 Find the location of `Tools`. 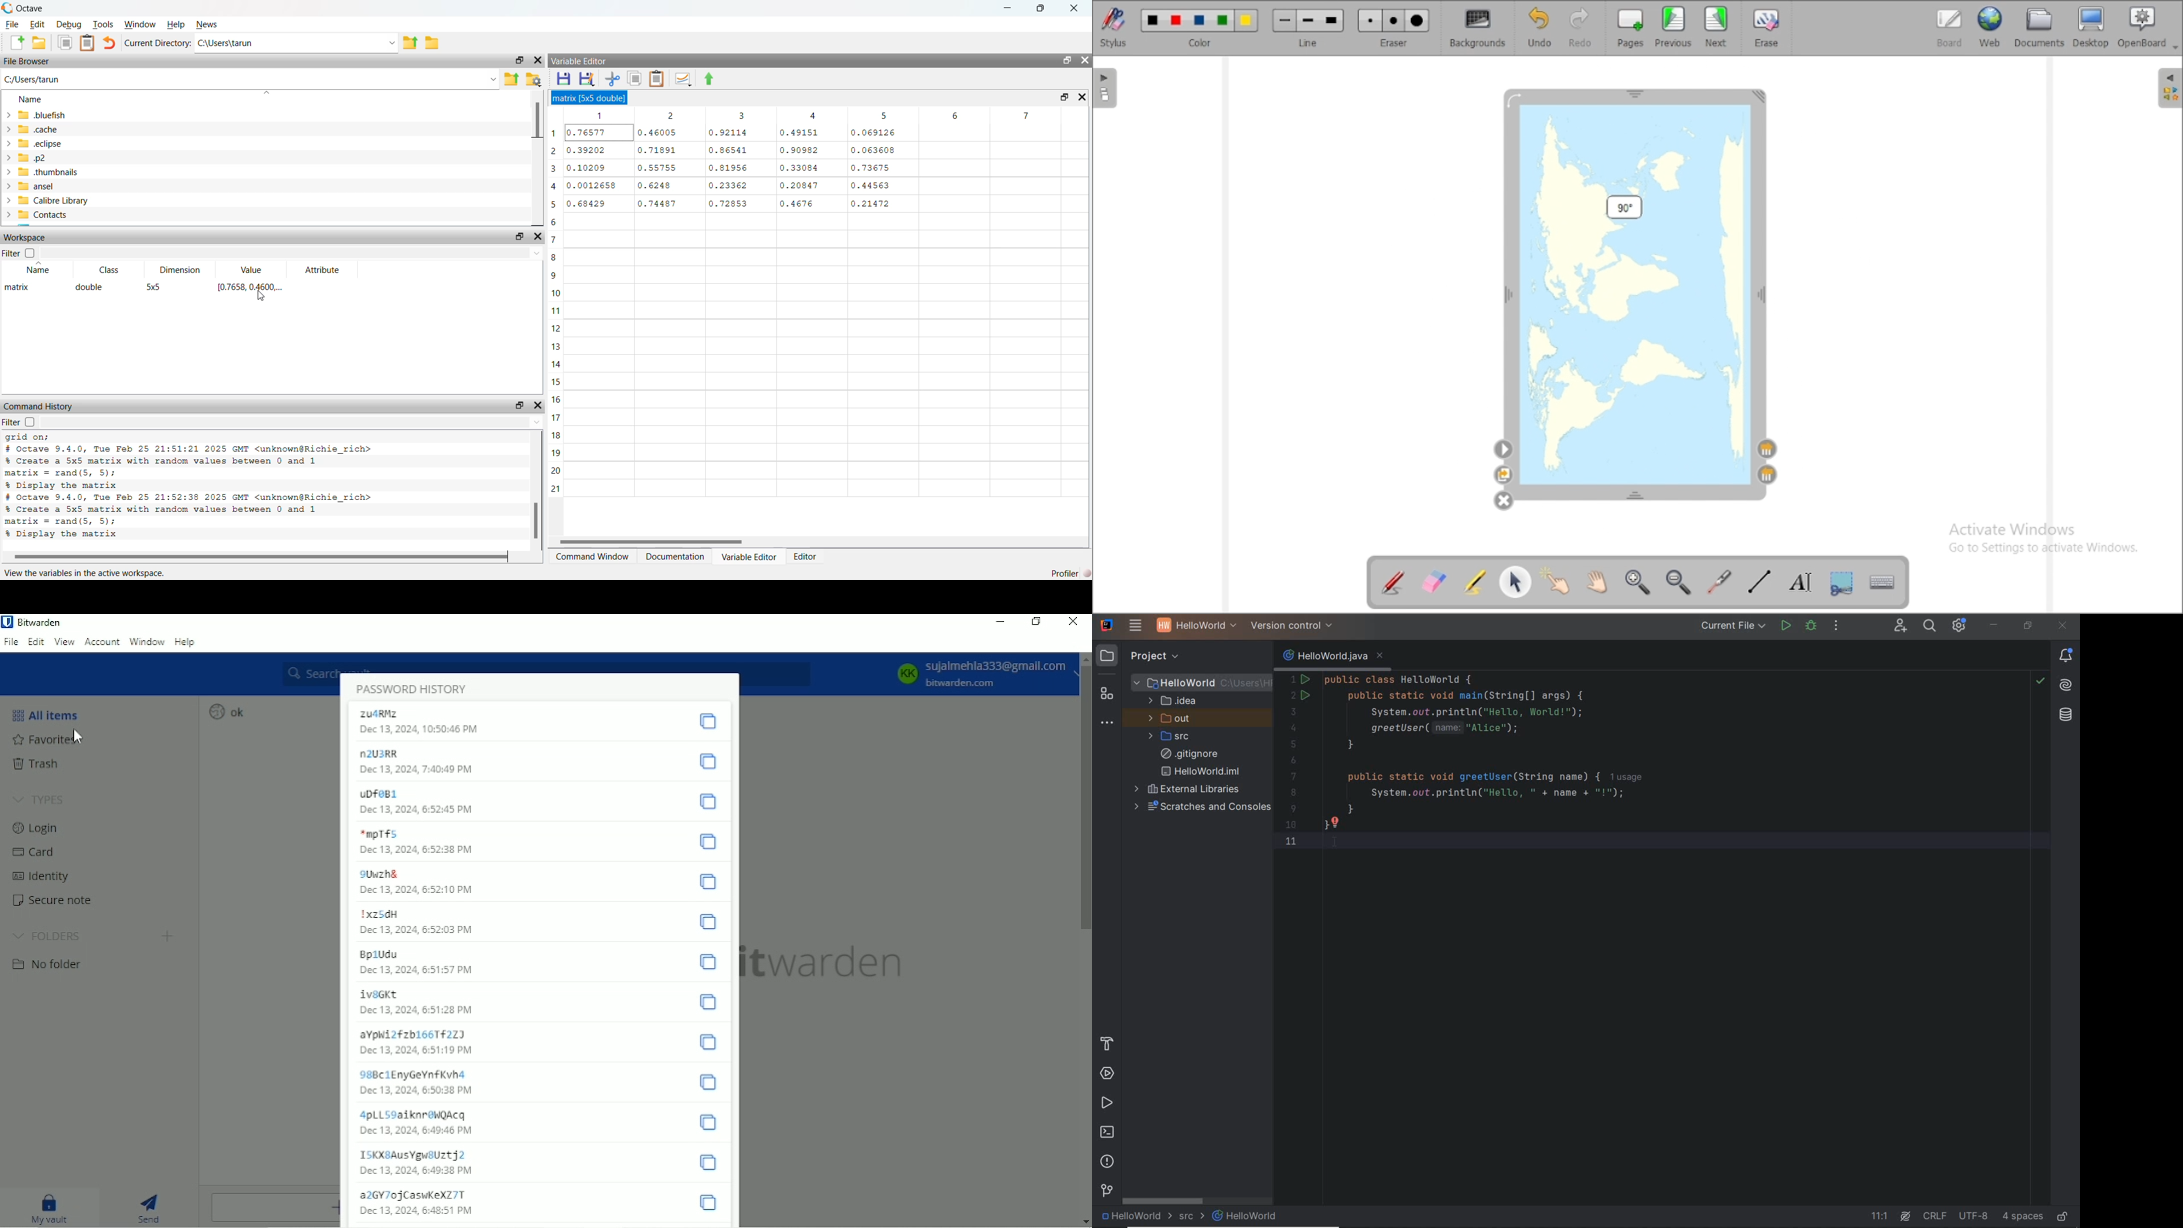

Tools is located at coordinates (104, 23).